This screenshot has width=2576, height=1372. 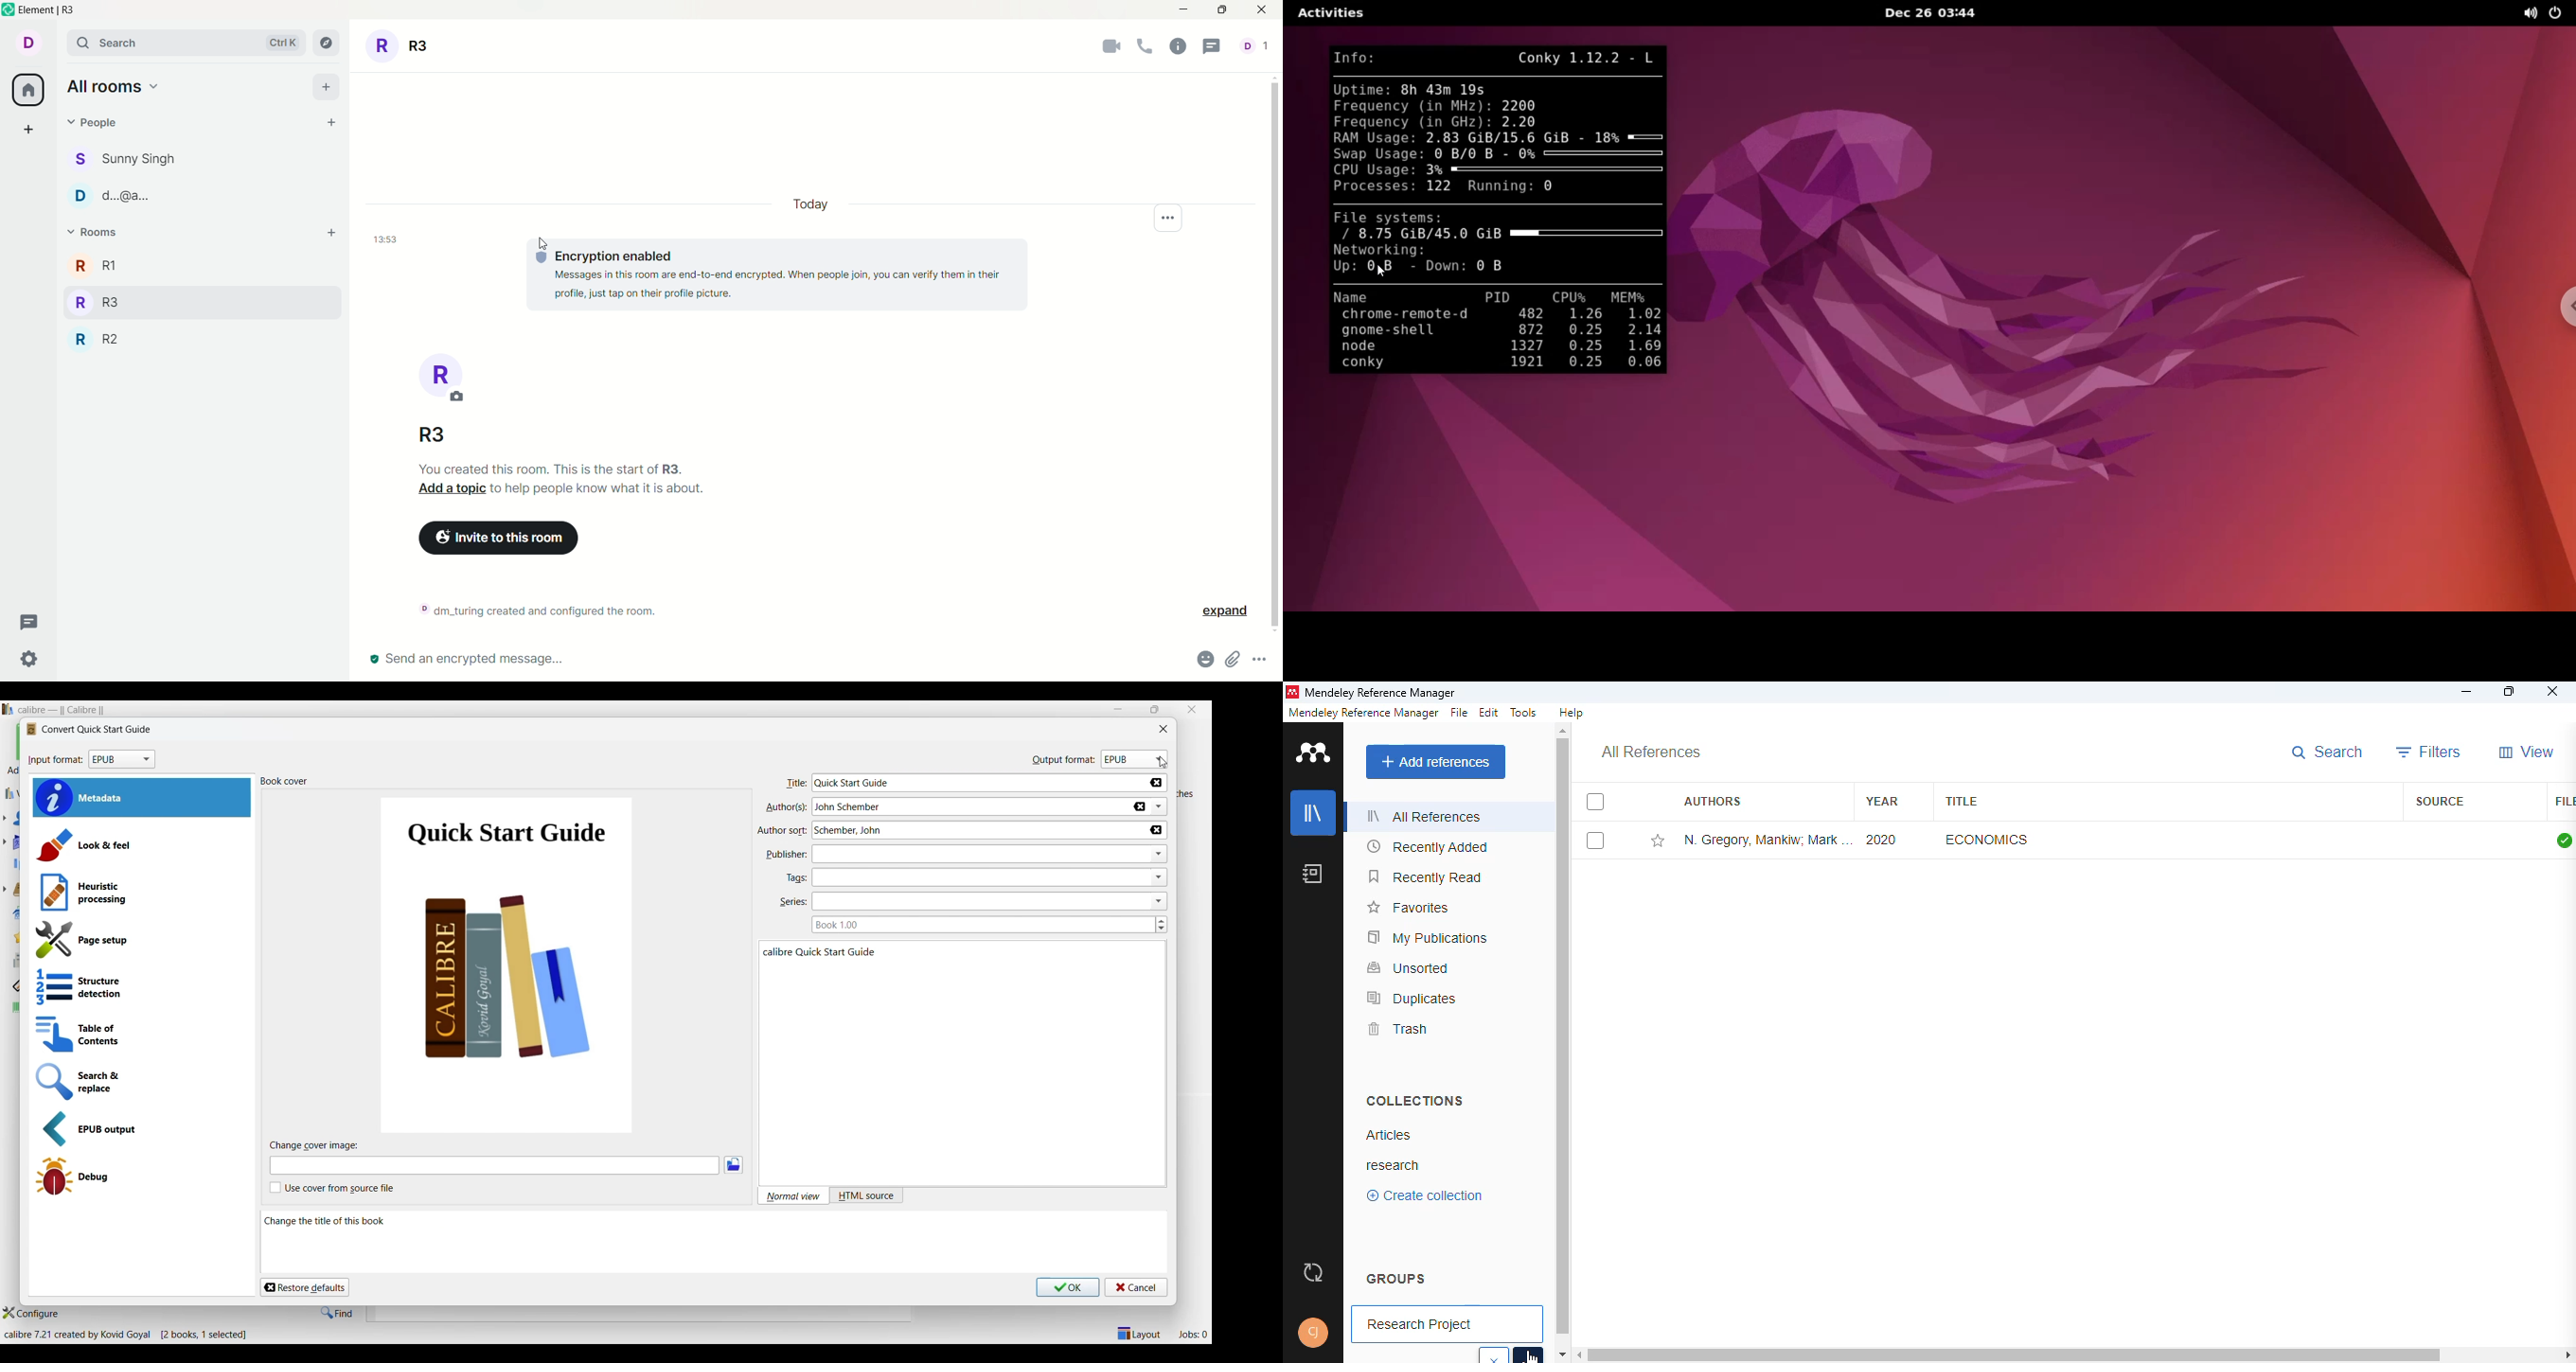 What do you see at coordinates (26, 43) in the screenshot?
I see `account` at bounding box center [26, 43].